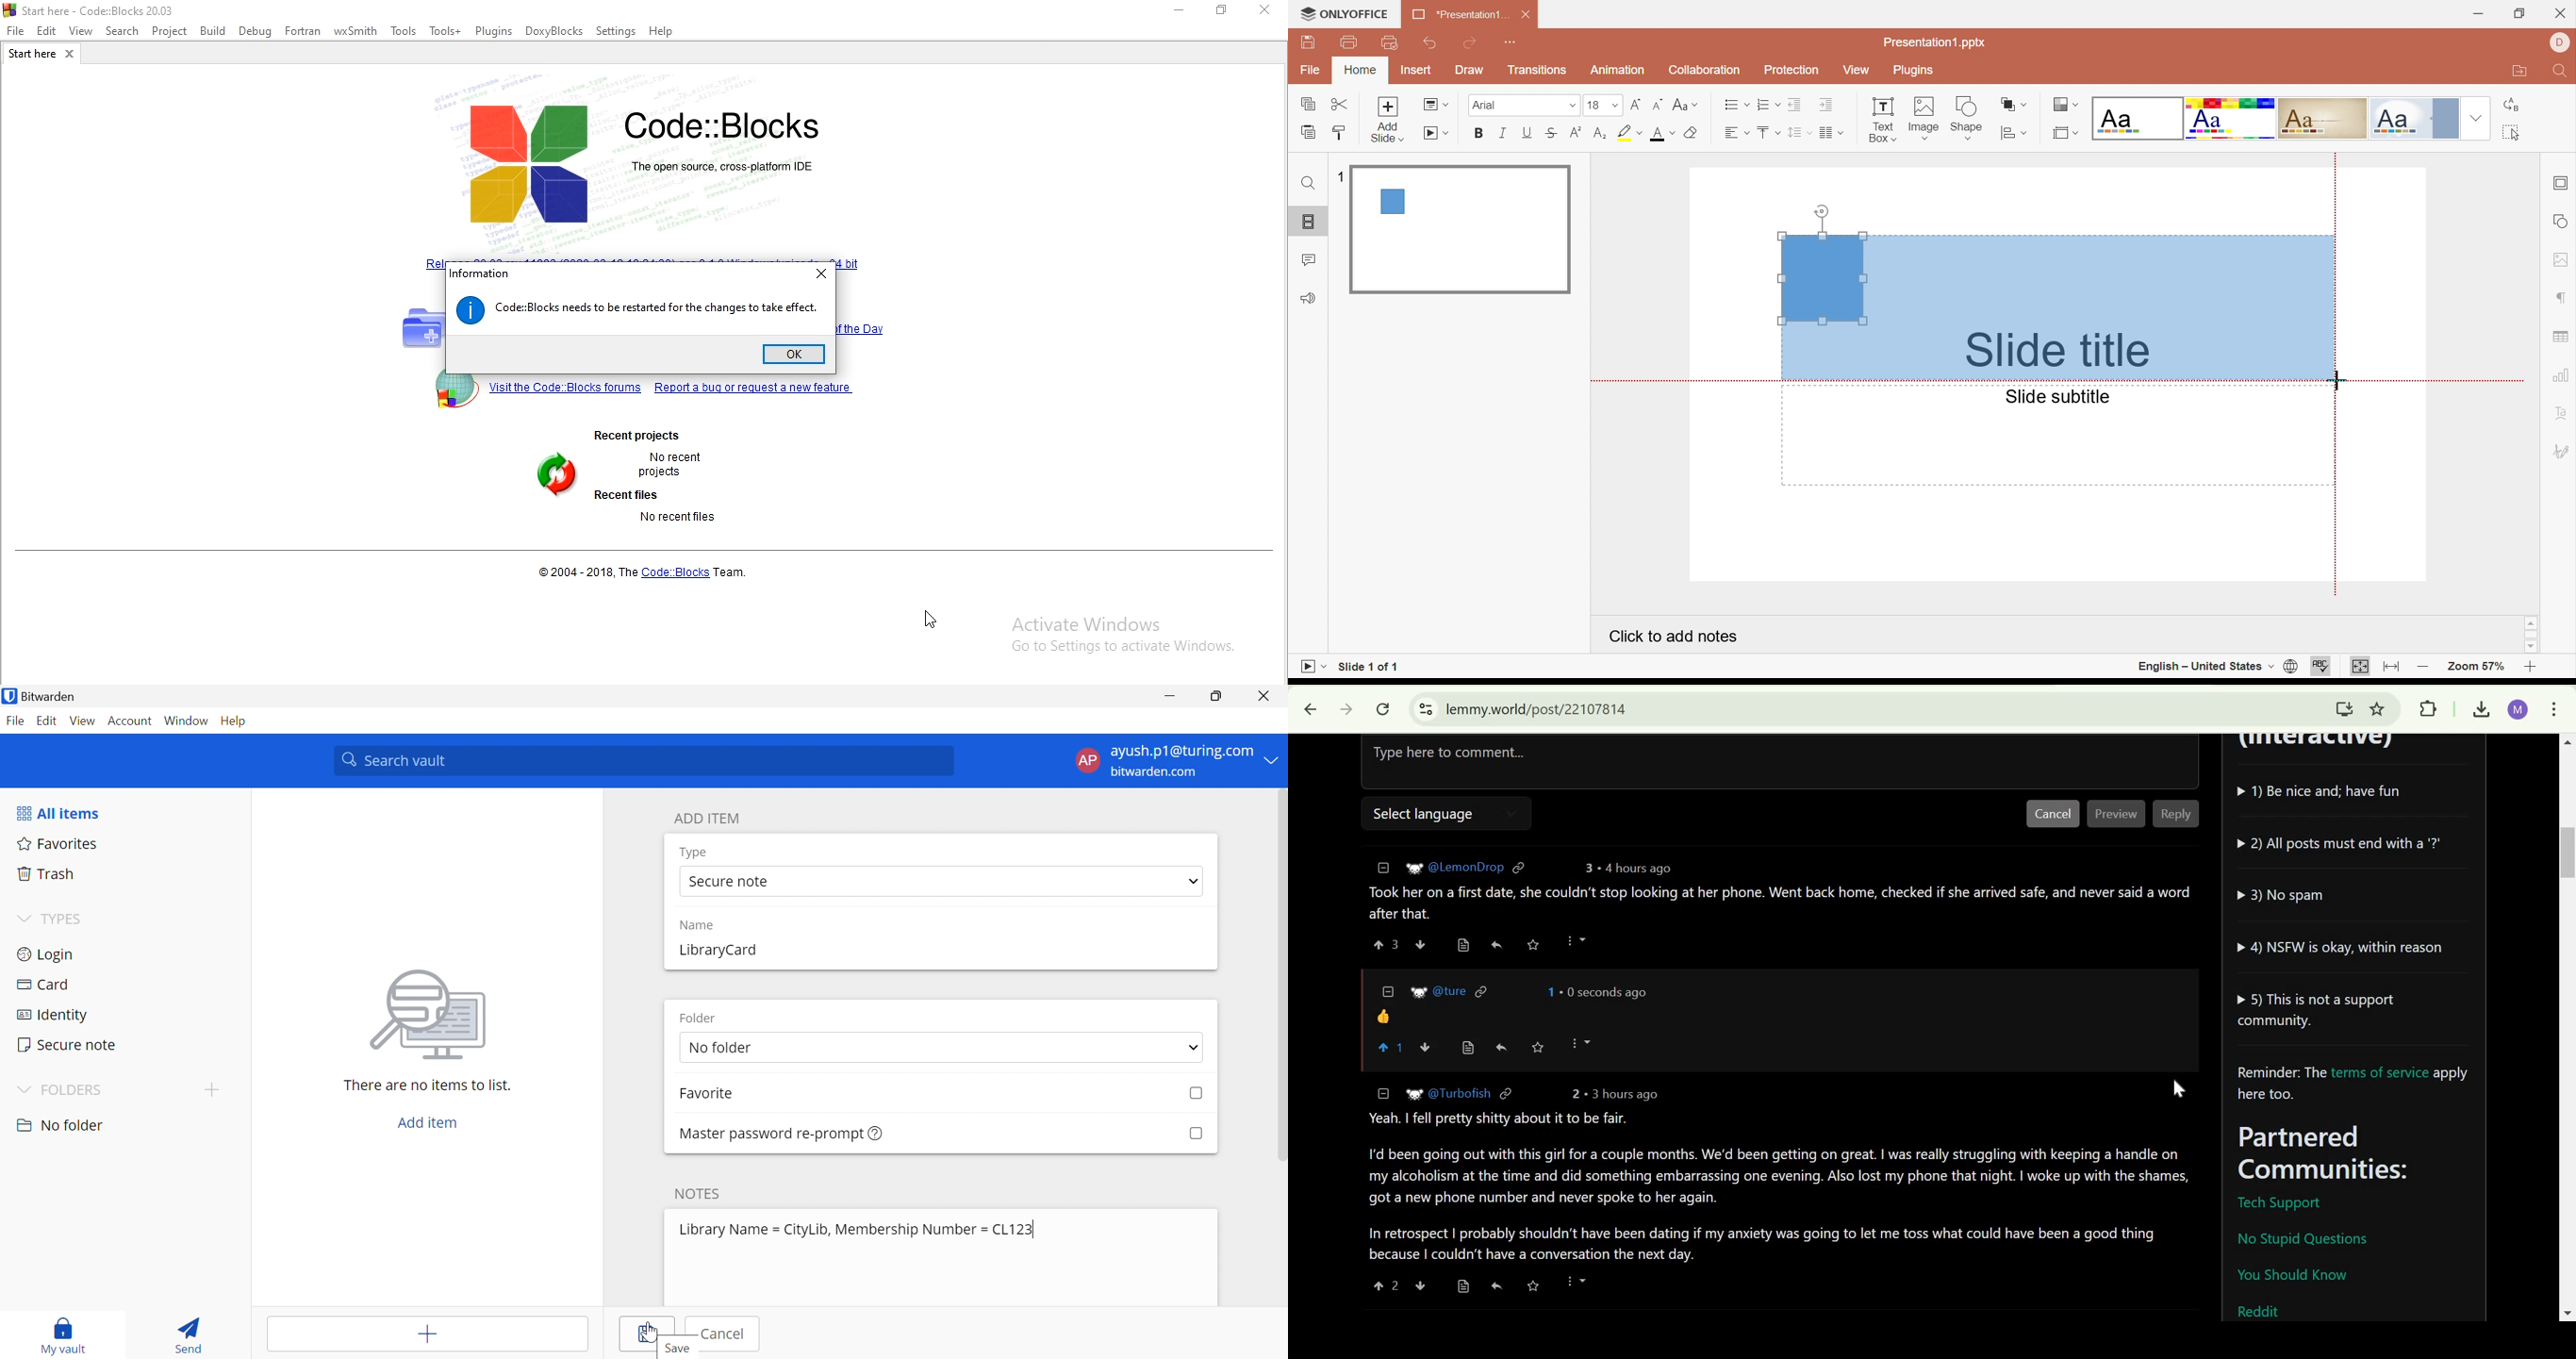 This screenshot has height=1372, width=2576. I want to click on collapse, so click(1381, 868).